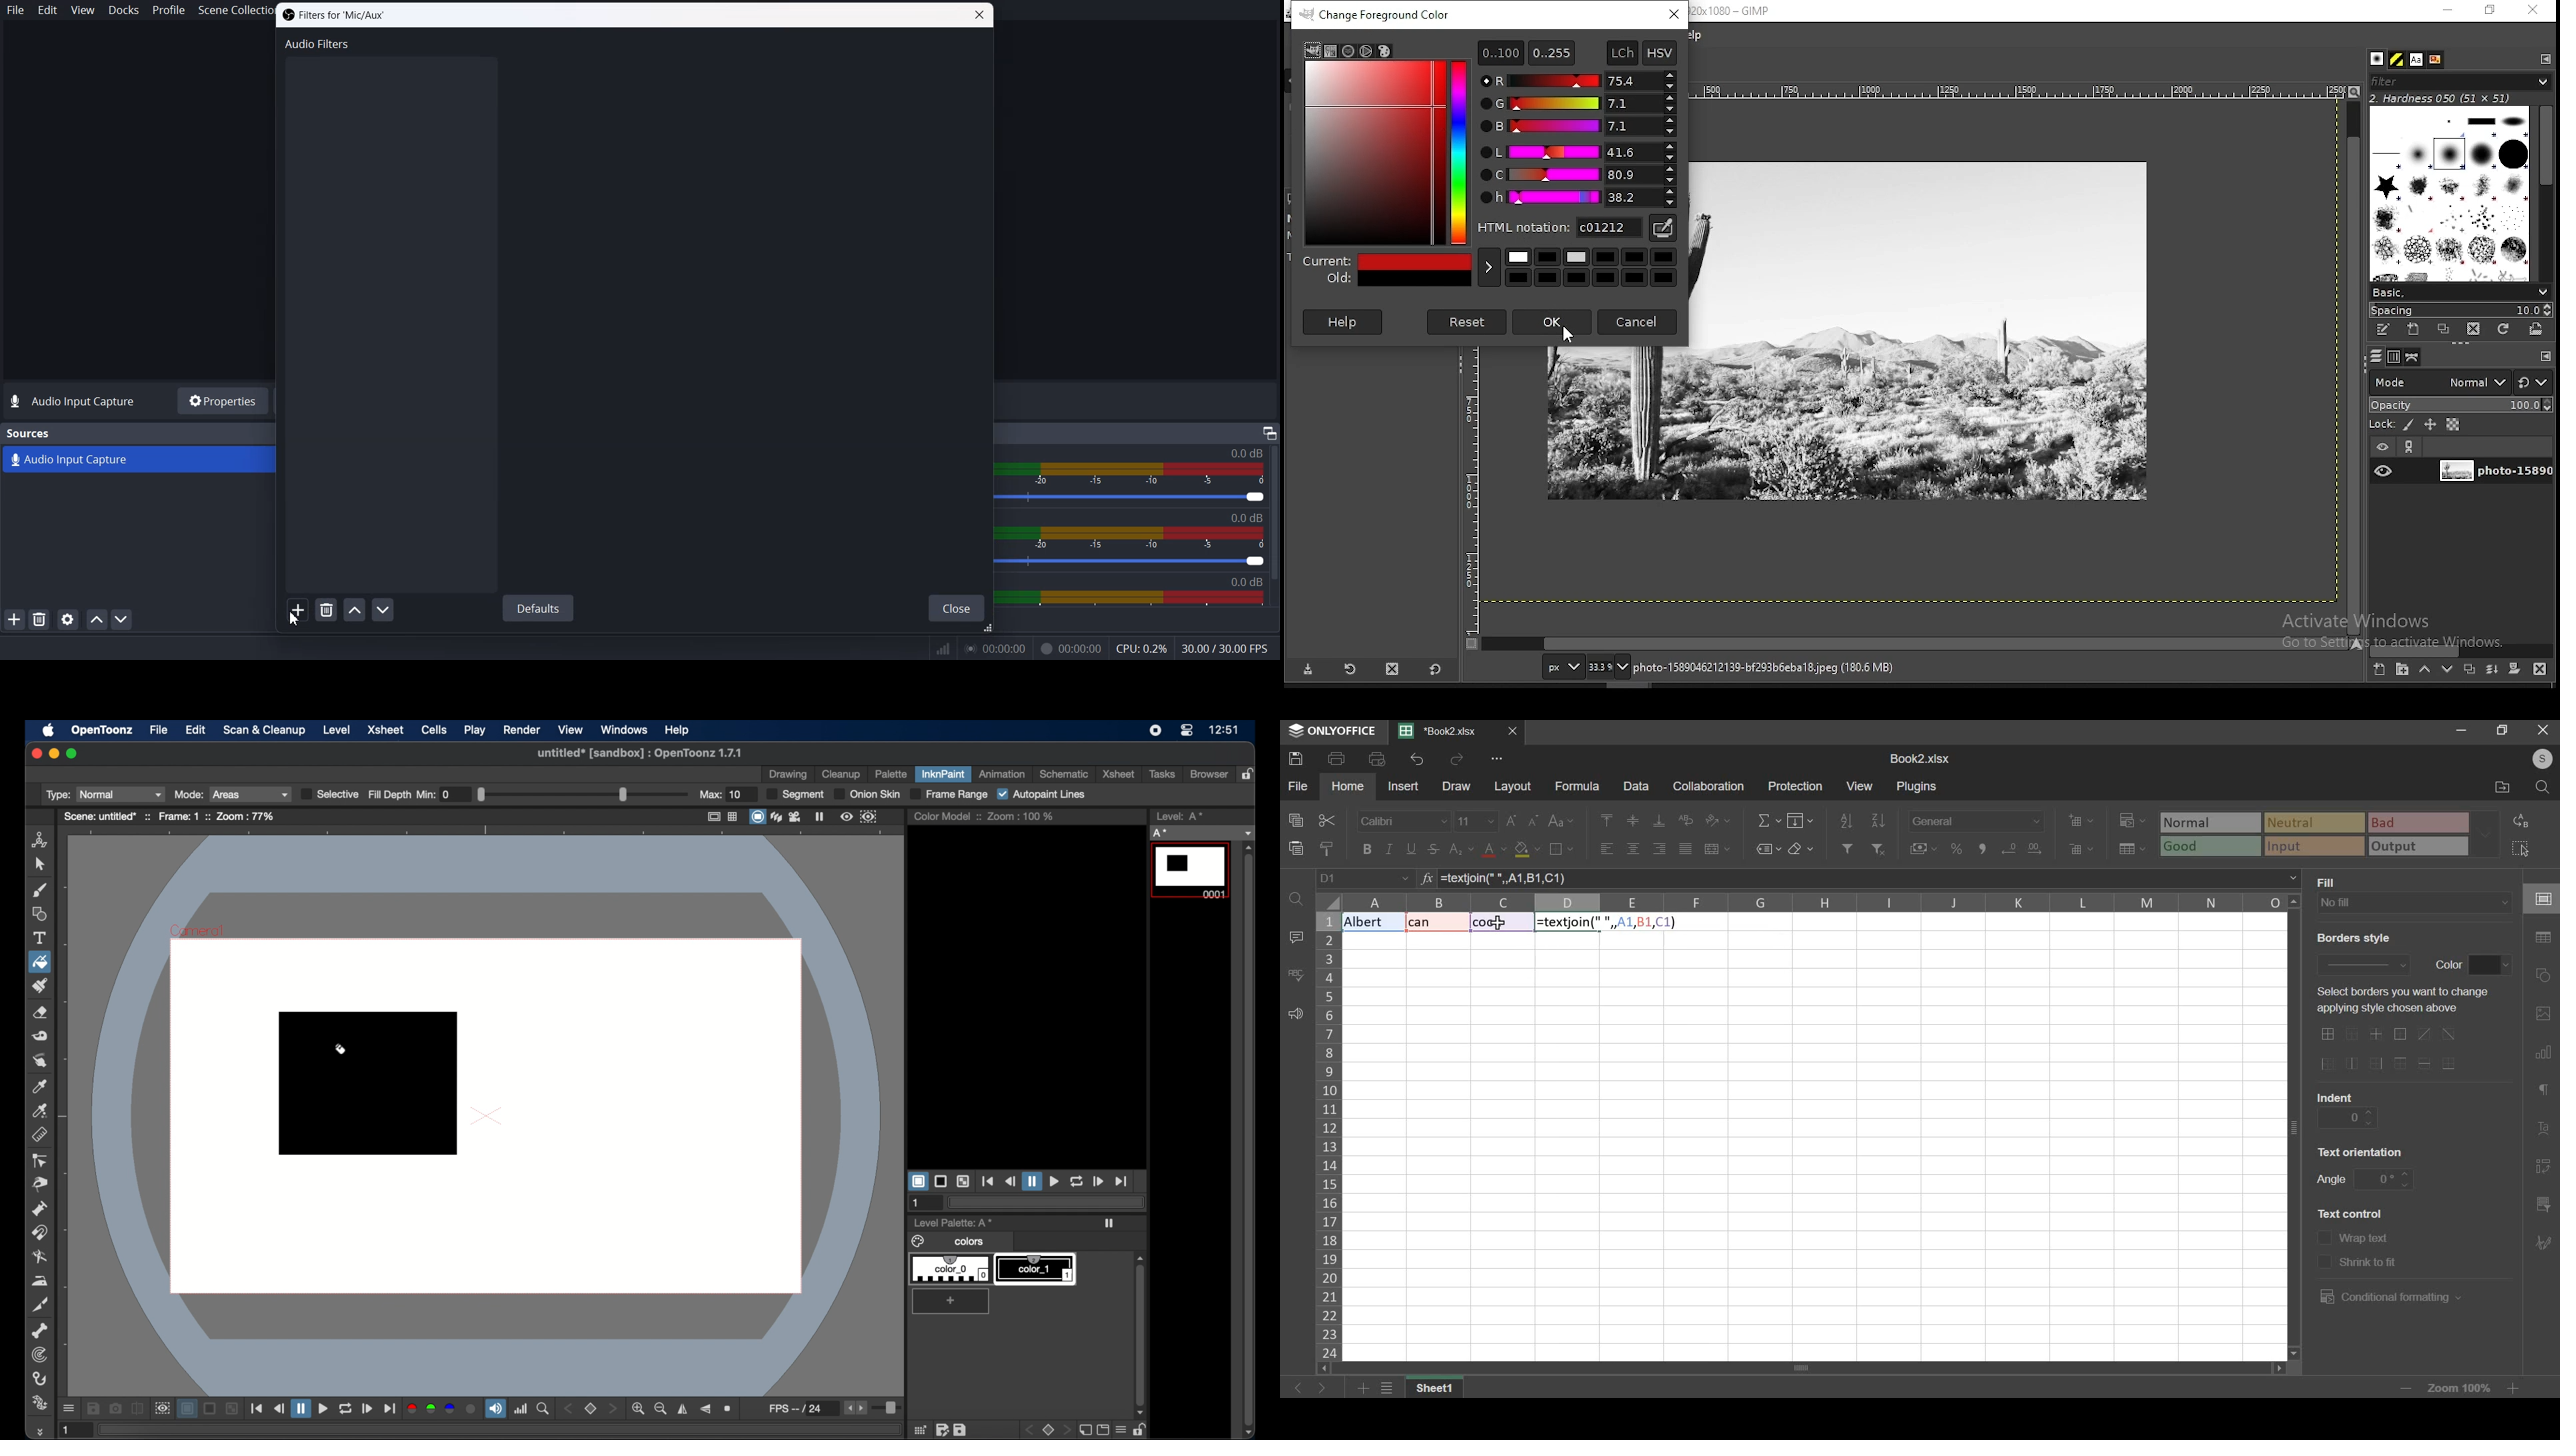 Image resolution: width=2576 pixels, height=1456 pixels. I want to click on view, so click(1859, 785).